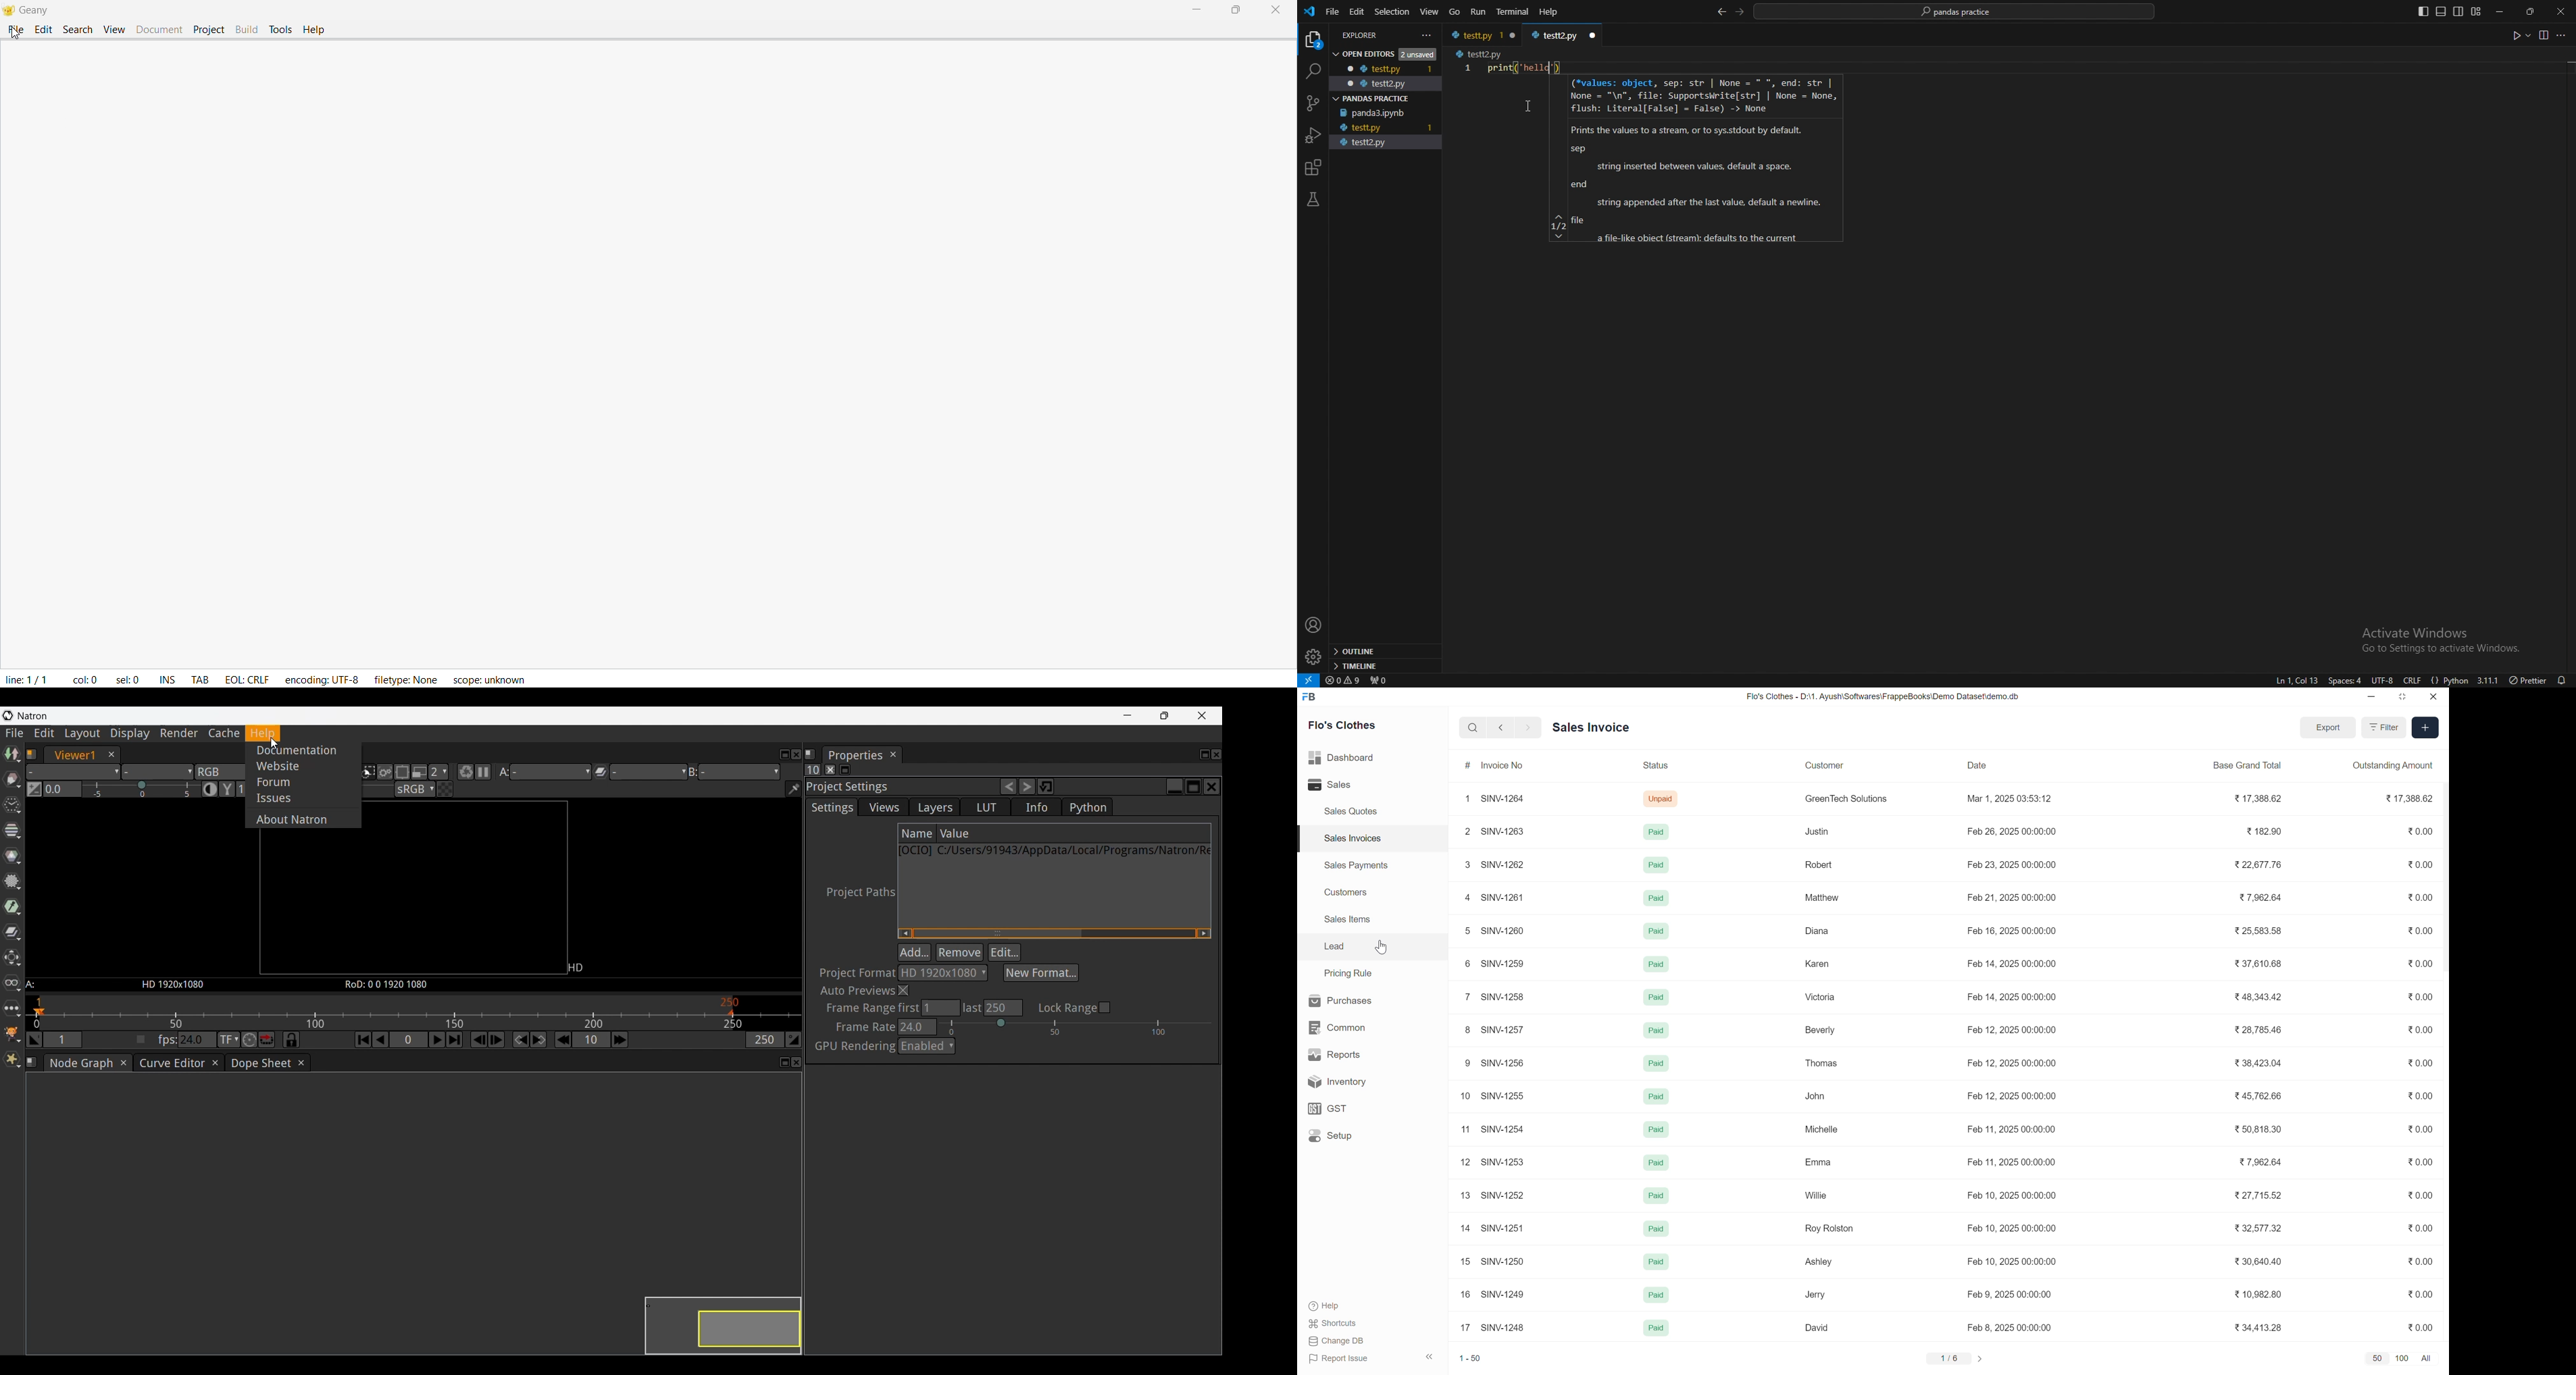 The width and height of the screenshot is (2576, 1400). I want to click on Feb 16, 2025 00:00:00, so click(2013, 929).